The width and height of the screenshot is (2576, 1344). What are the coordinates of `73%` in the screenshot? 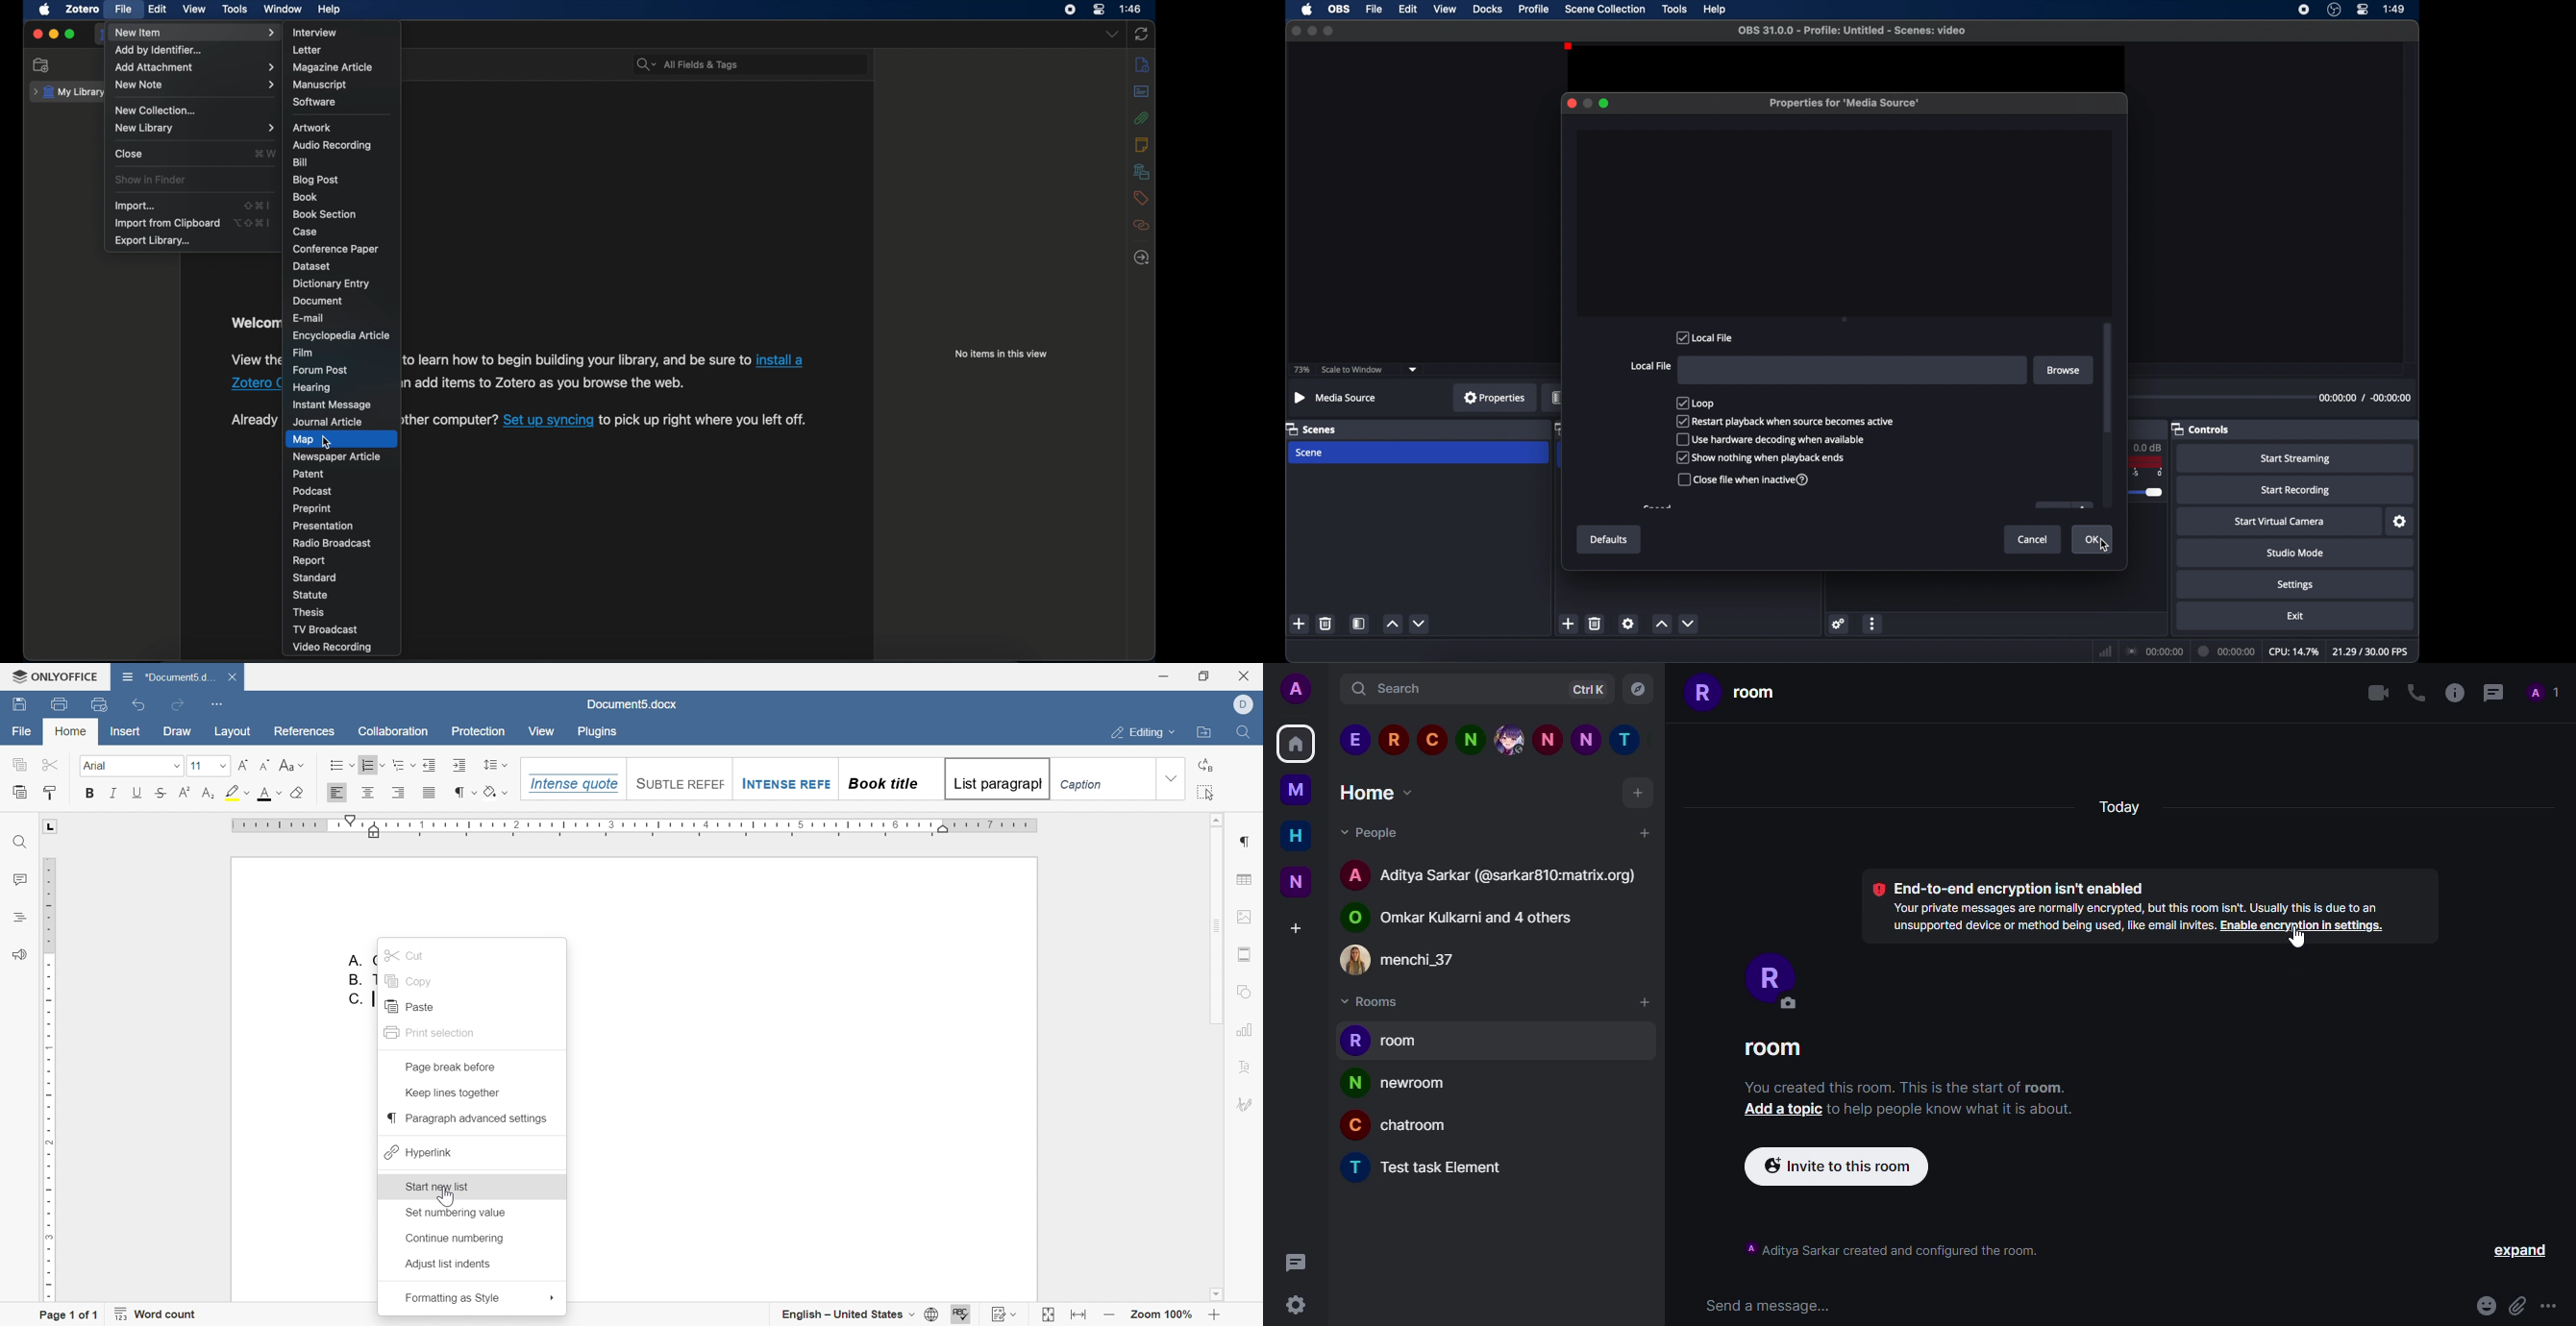 It's located at (1301, 370).